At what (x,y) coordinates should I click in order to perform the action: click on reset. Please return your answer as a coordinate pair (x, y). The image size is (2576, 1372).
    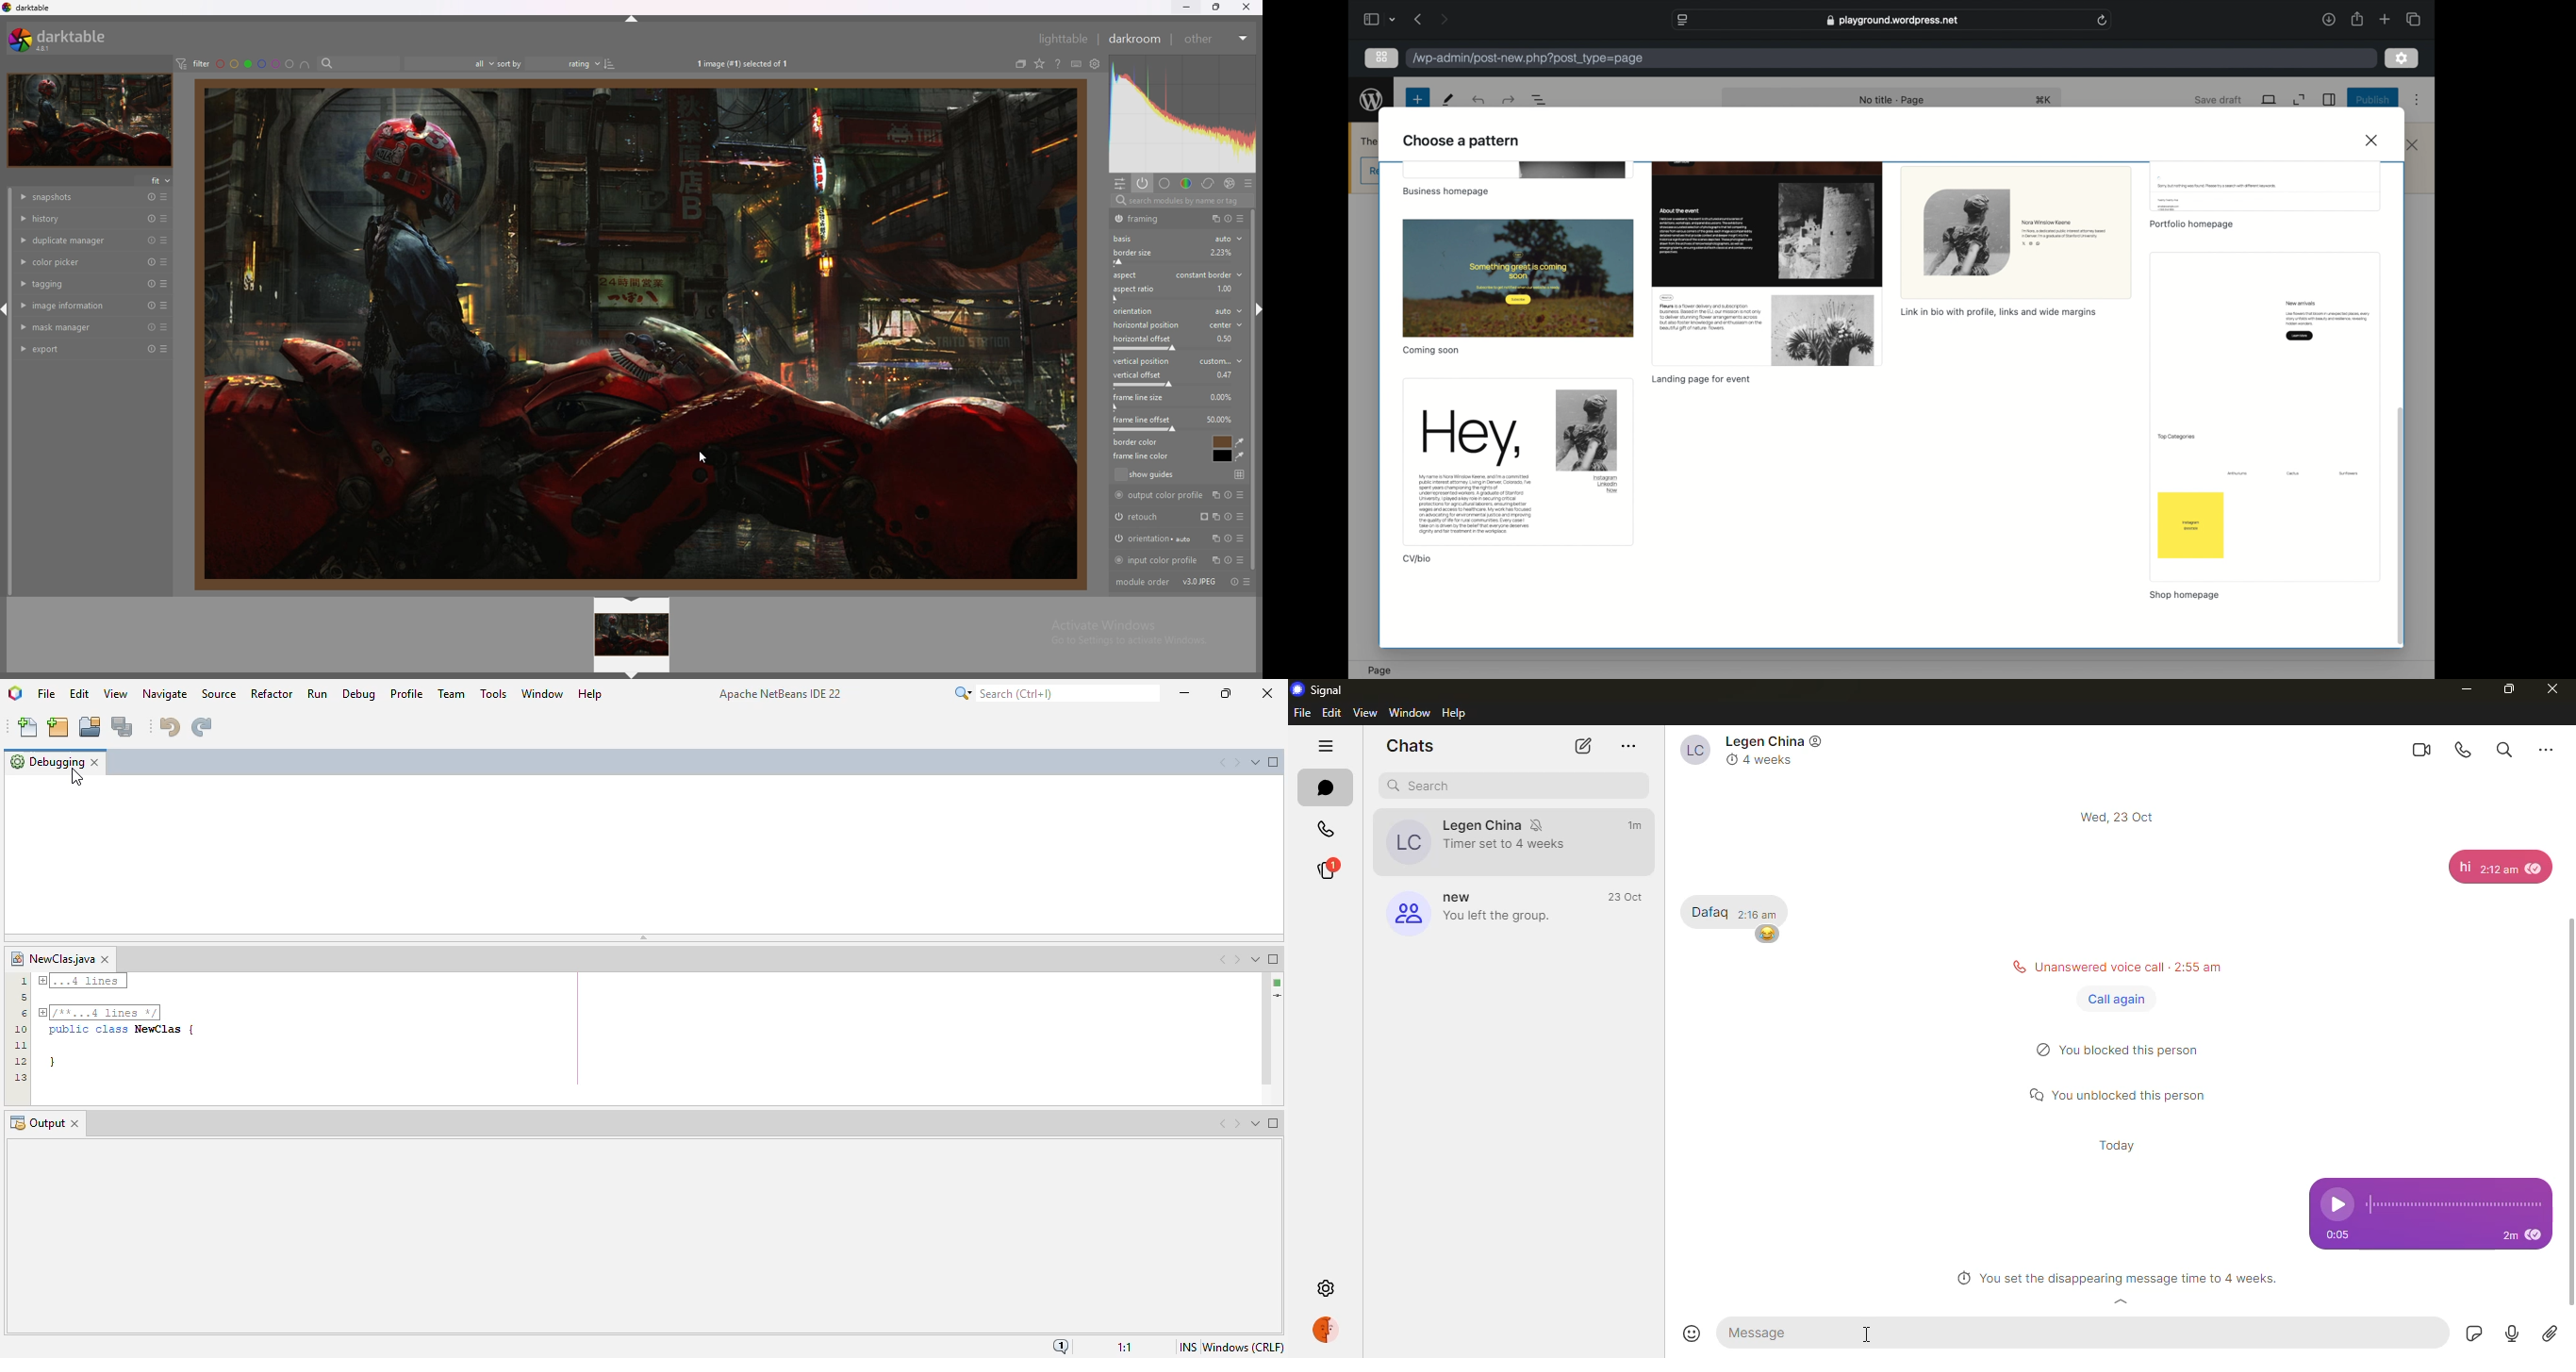
    Looking at the image, I should click on (150, 218).